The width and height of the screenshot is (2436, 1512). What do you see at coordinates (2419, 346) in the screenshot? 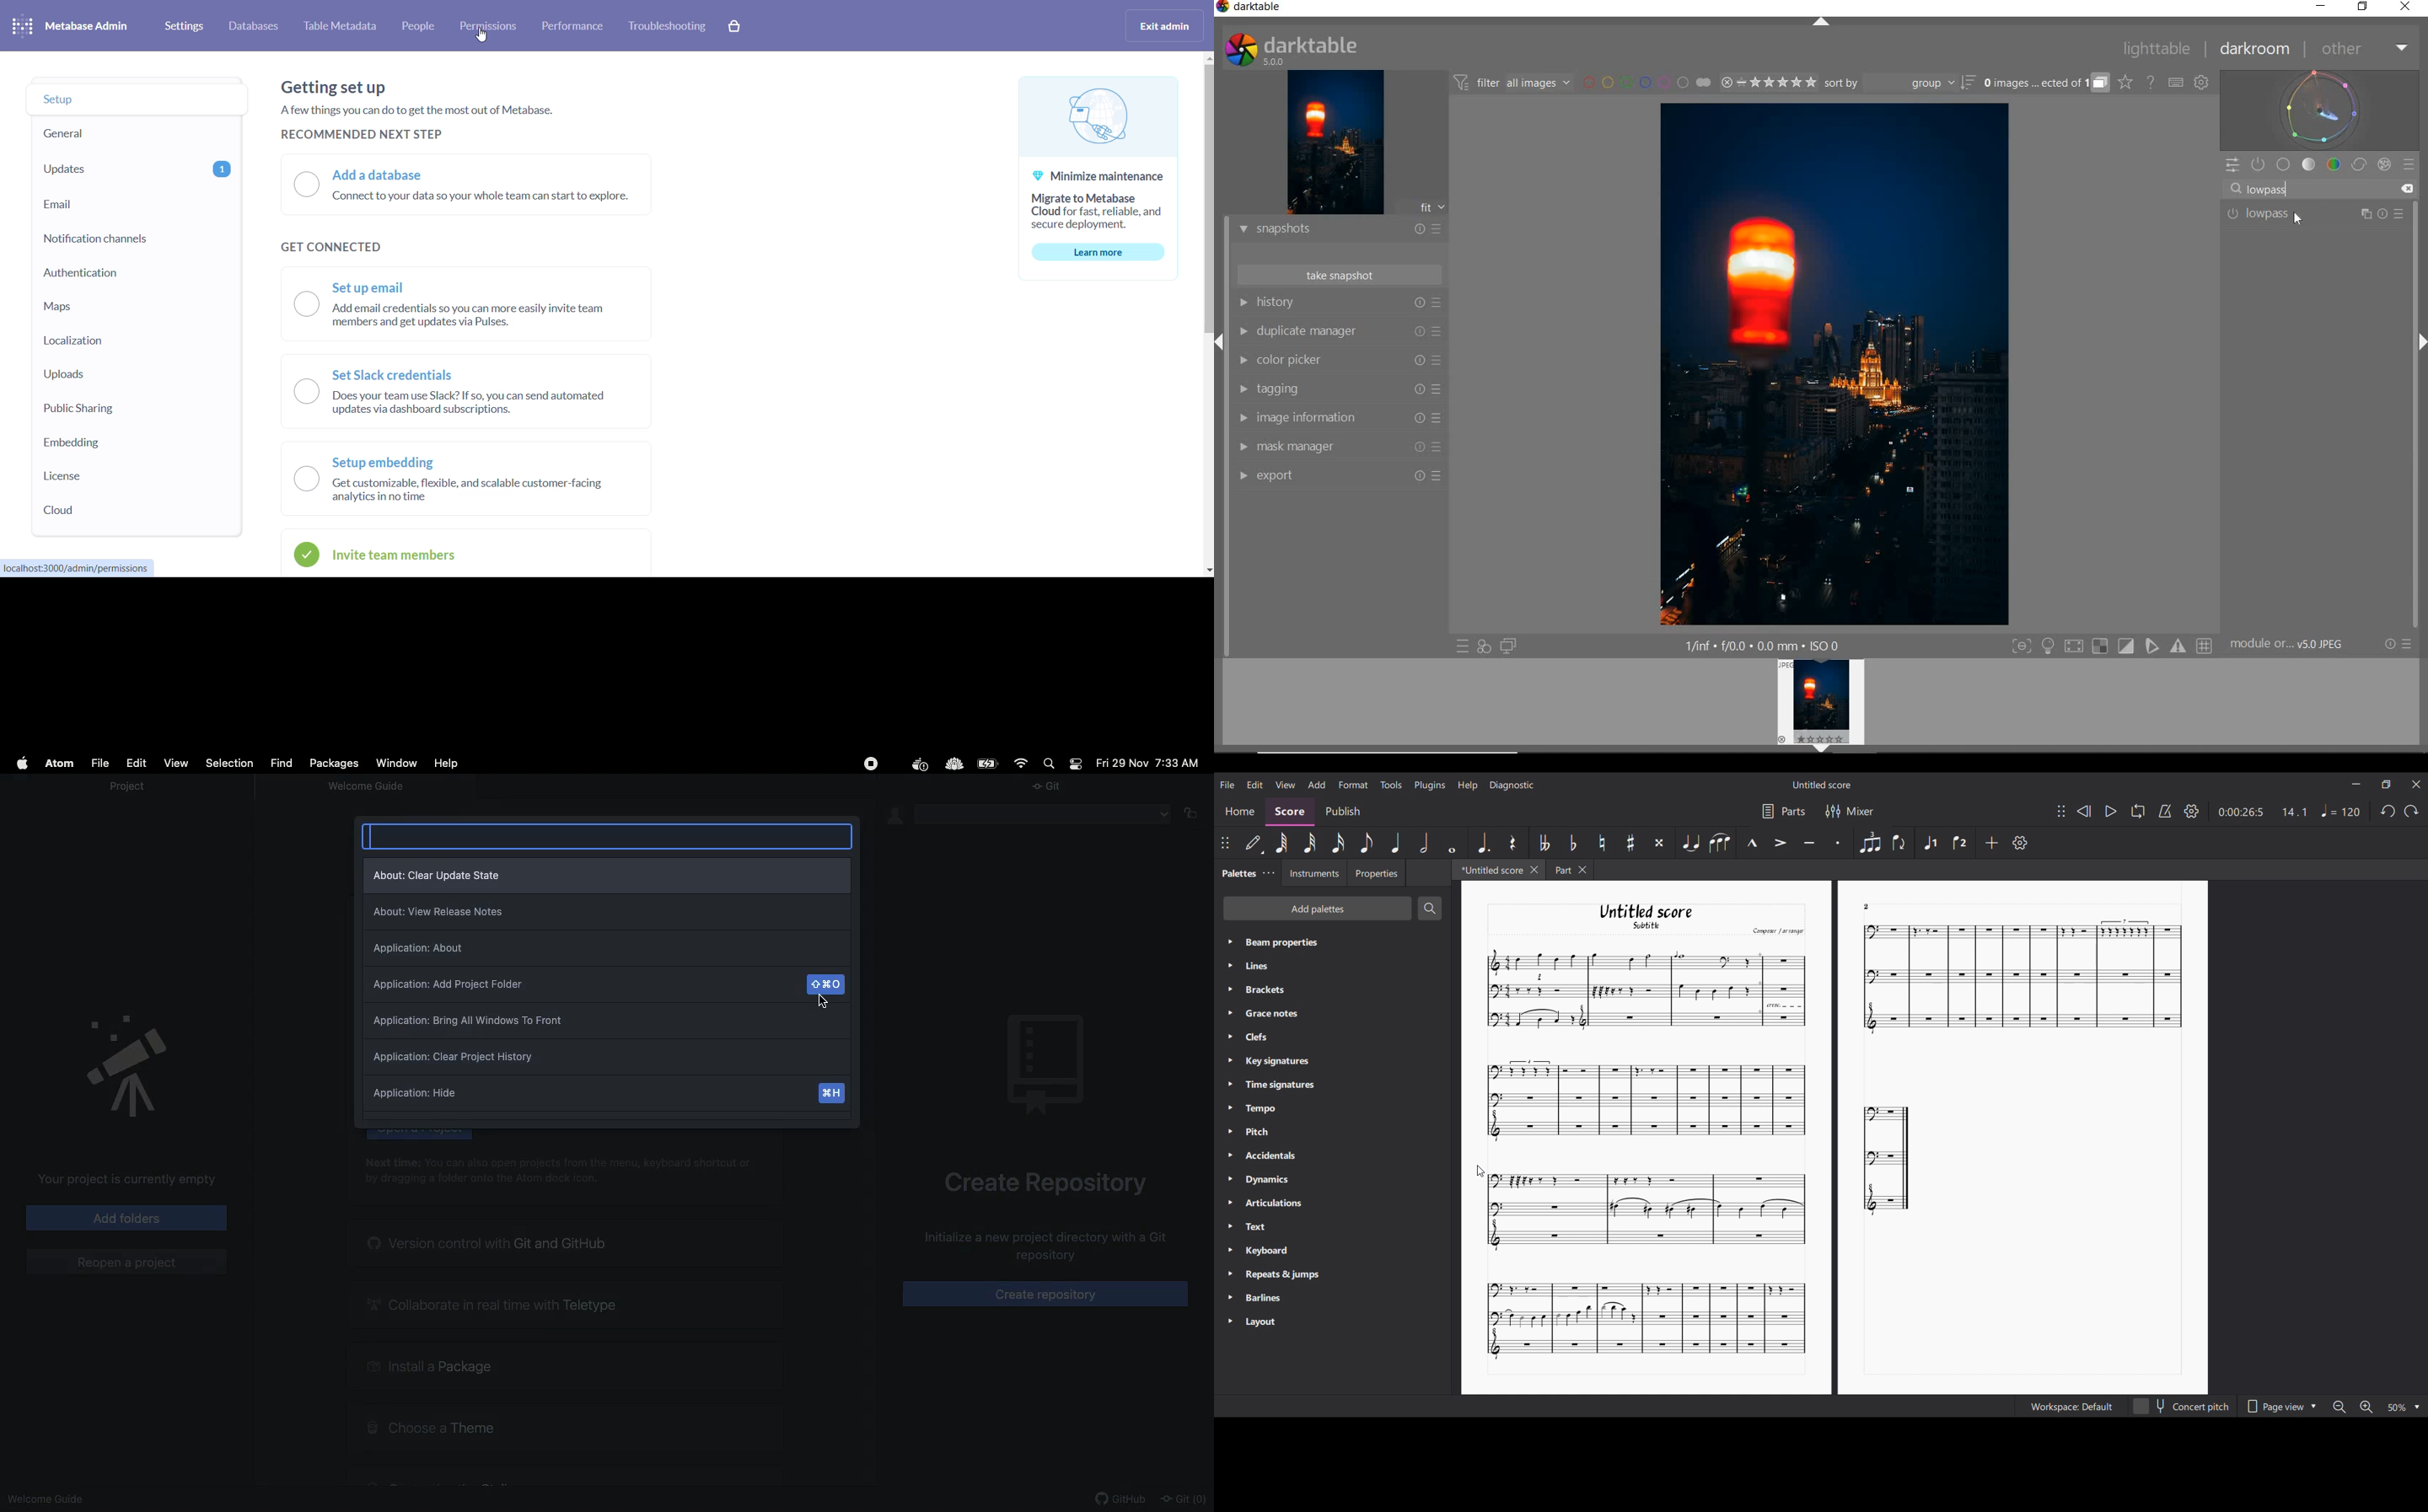
I see `expand/collapse` at bounding box center [2419, 346].